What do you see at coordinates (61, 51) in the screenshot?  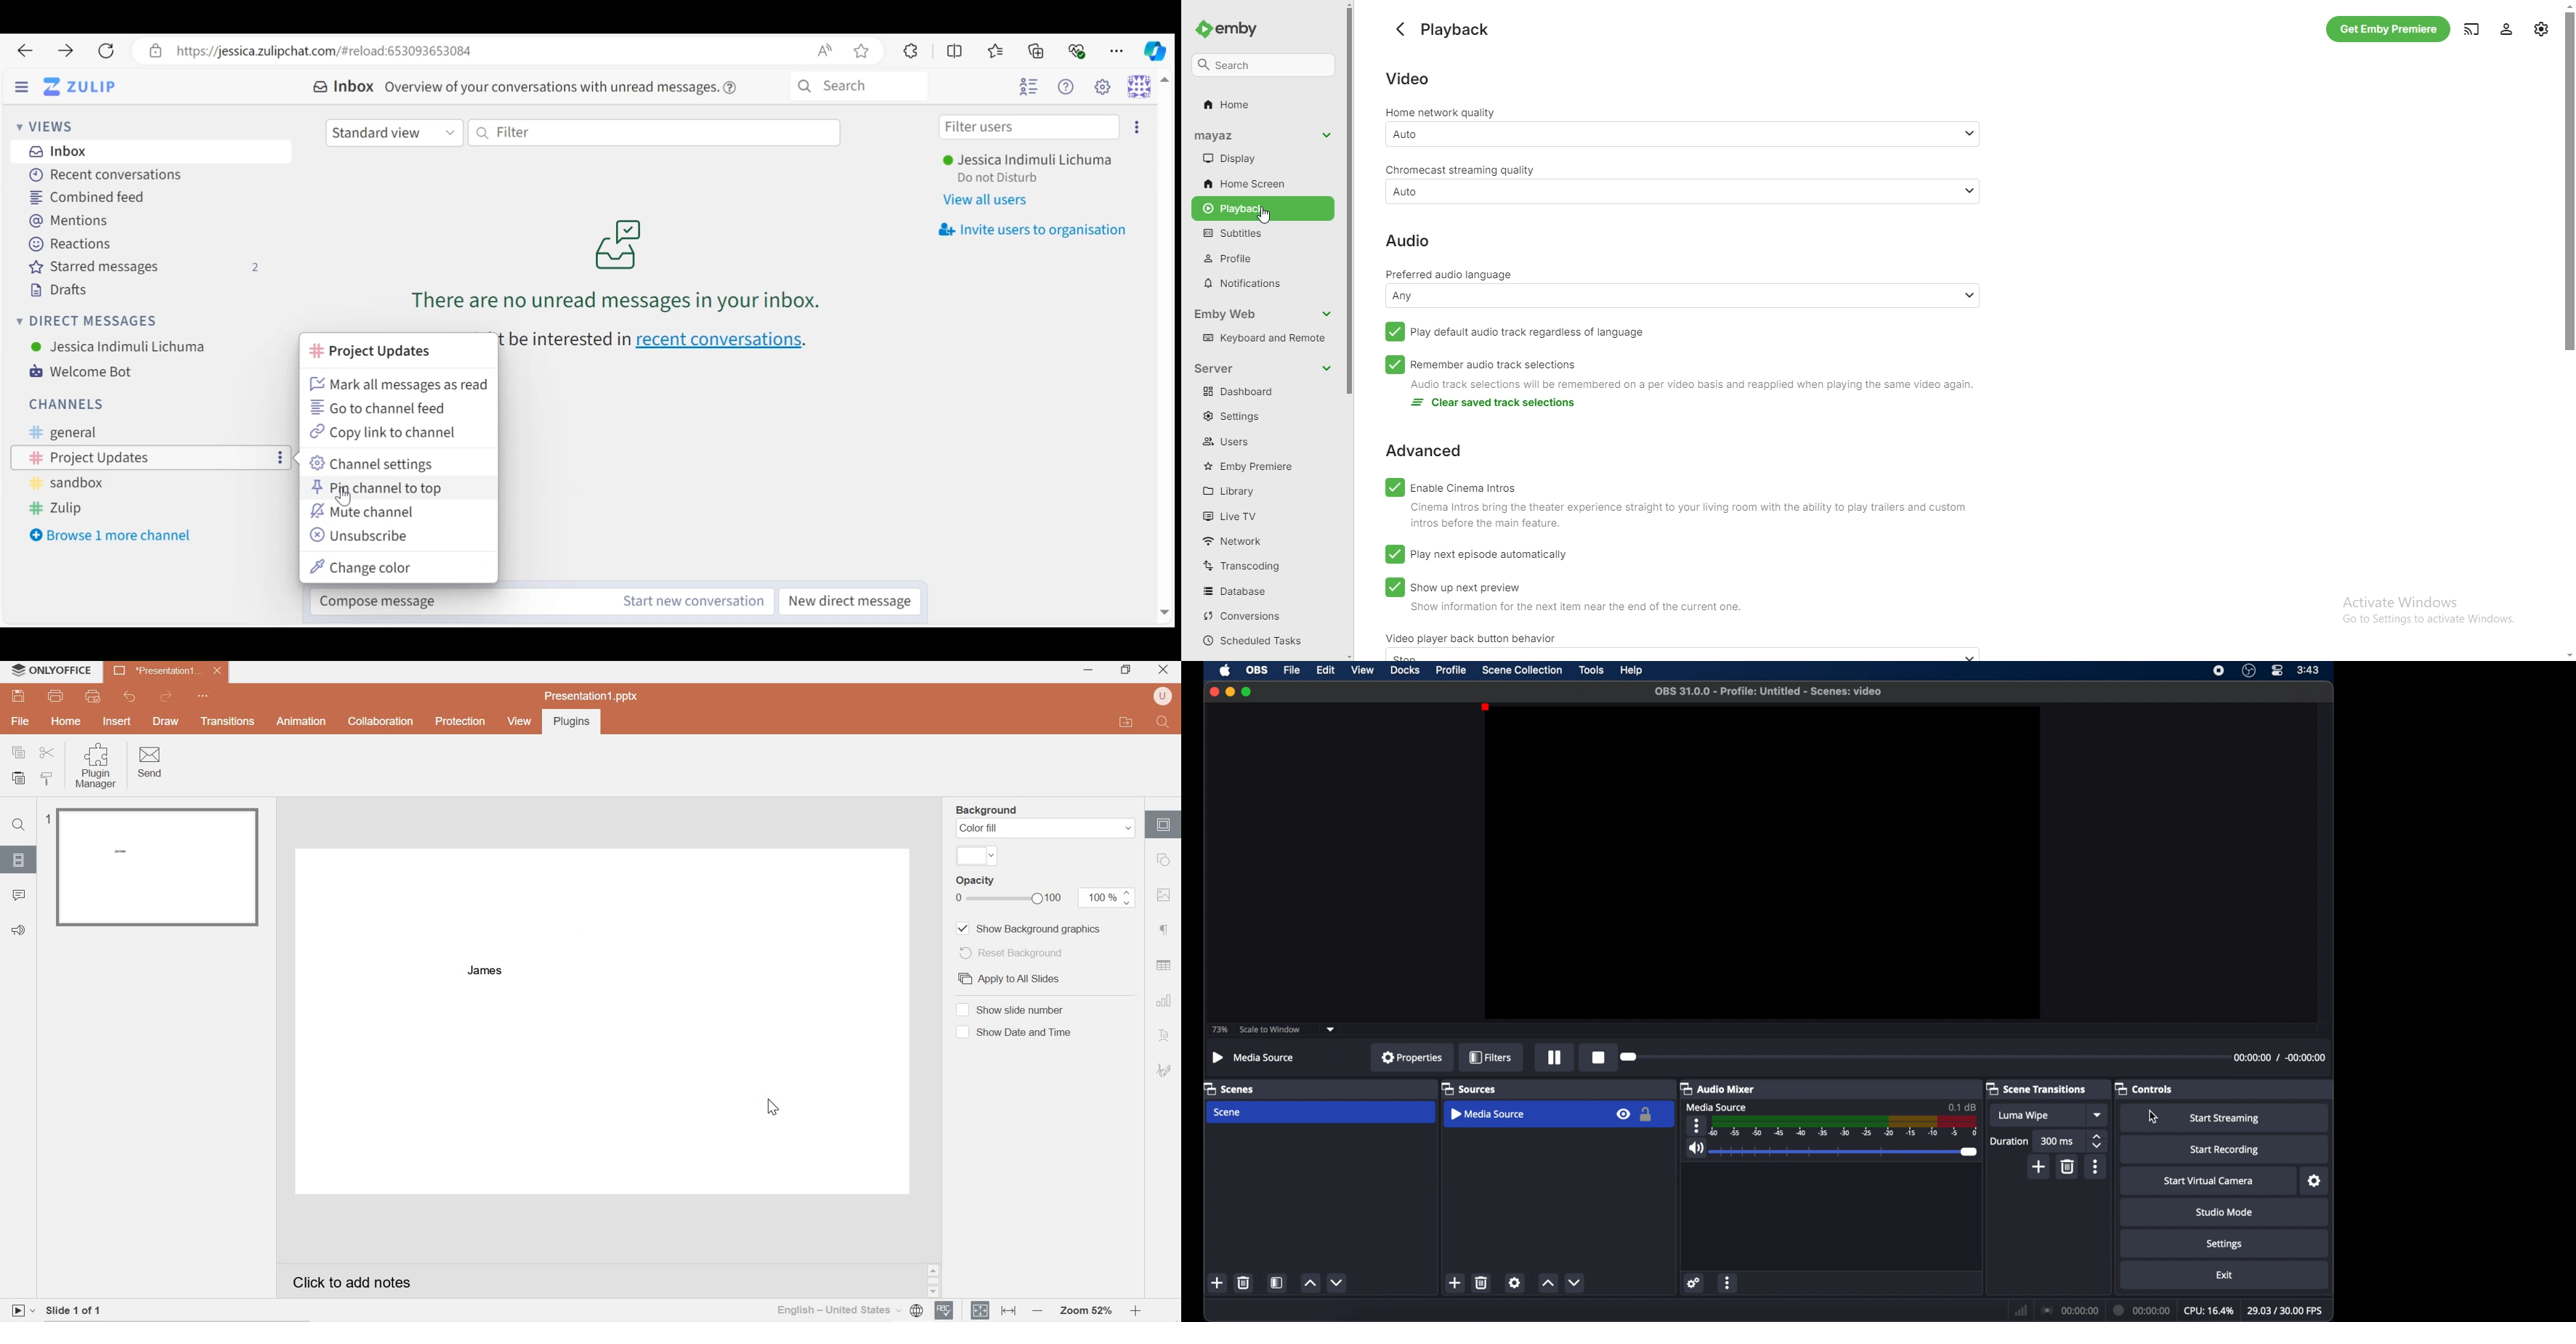 I see `Go Forward` at bounding box center [61, 51].